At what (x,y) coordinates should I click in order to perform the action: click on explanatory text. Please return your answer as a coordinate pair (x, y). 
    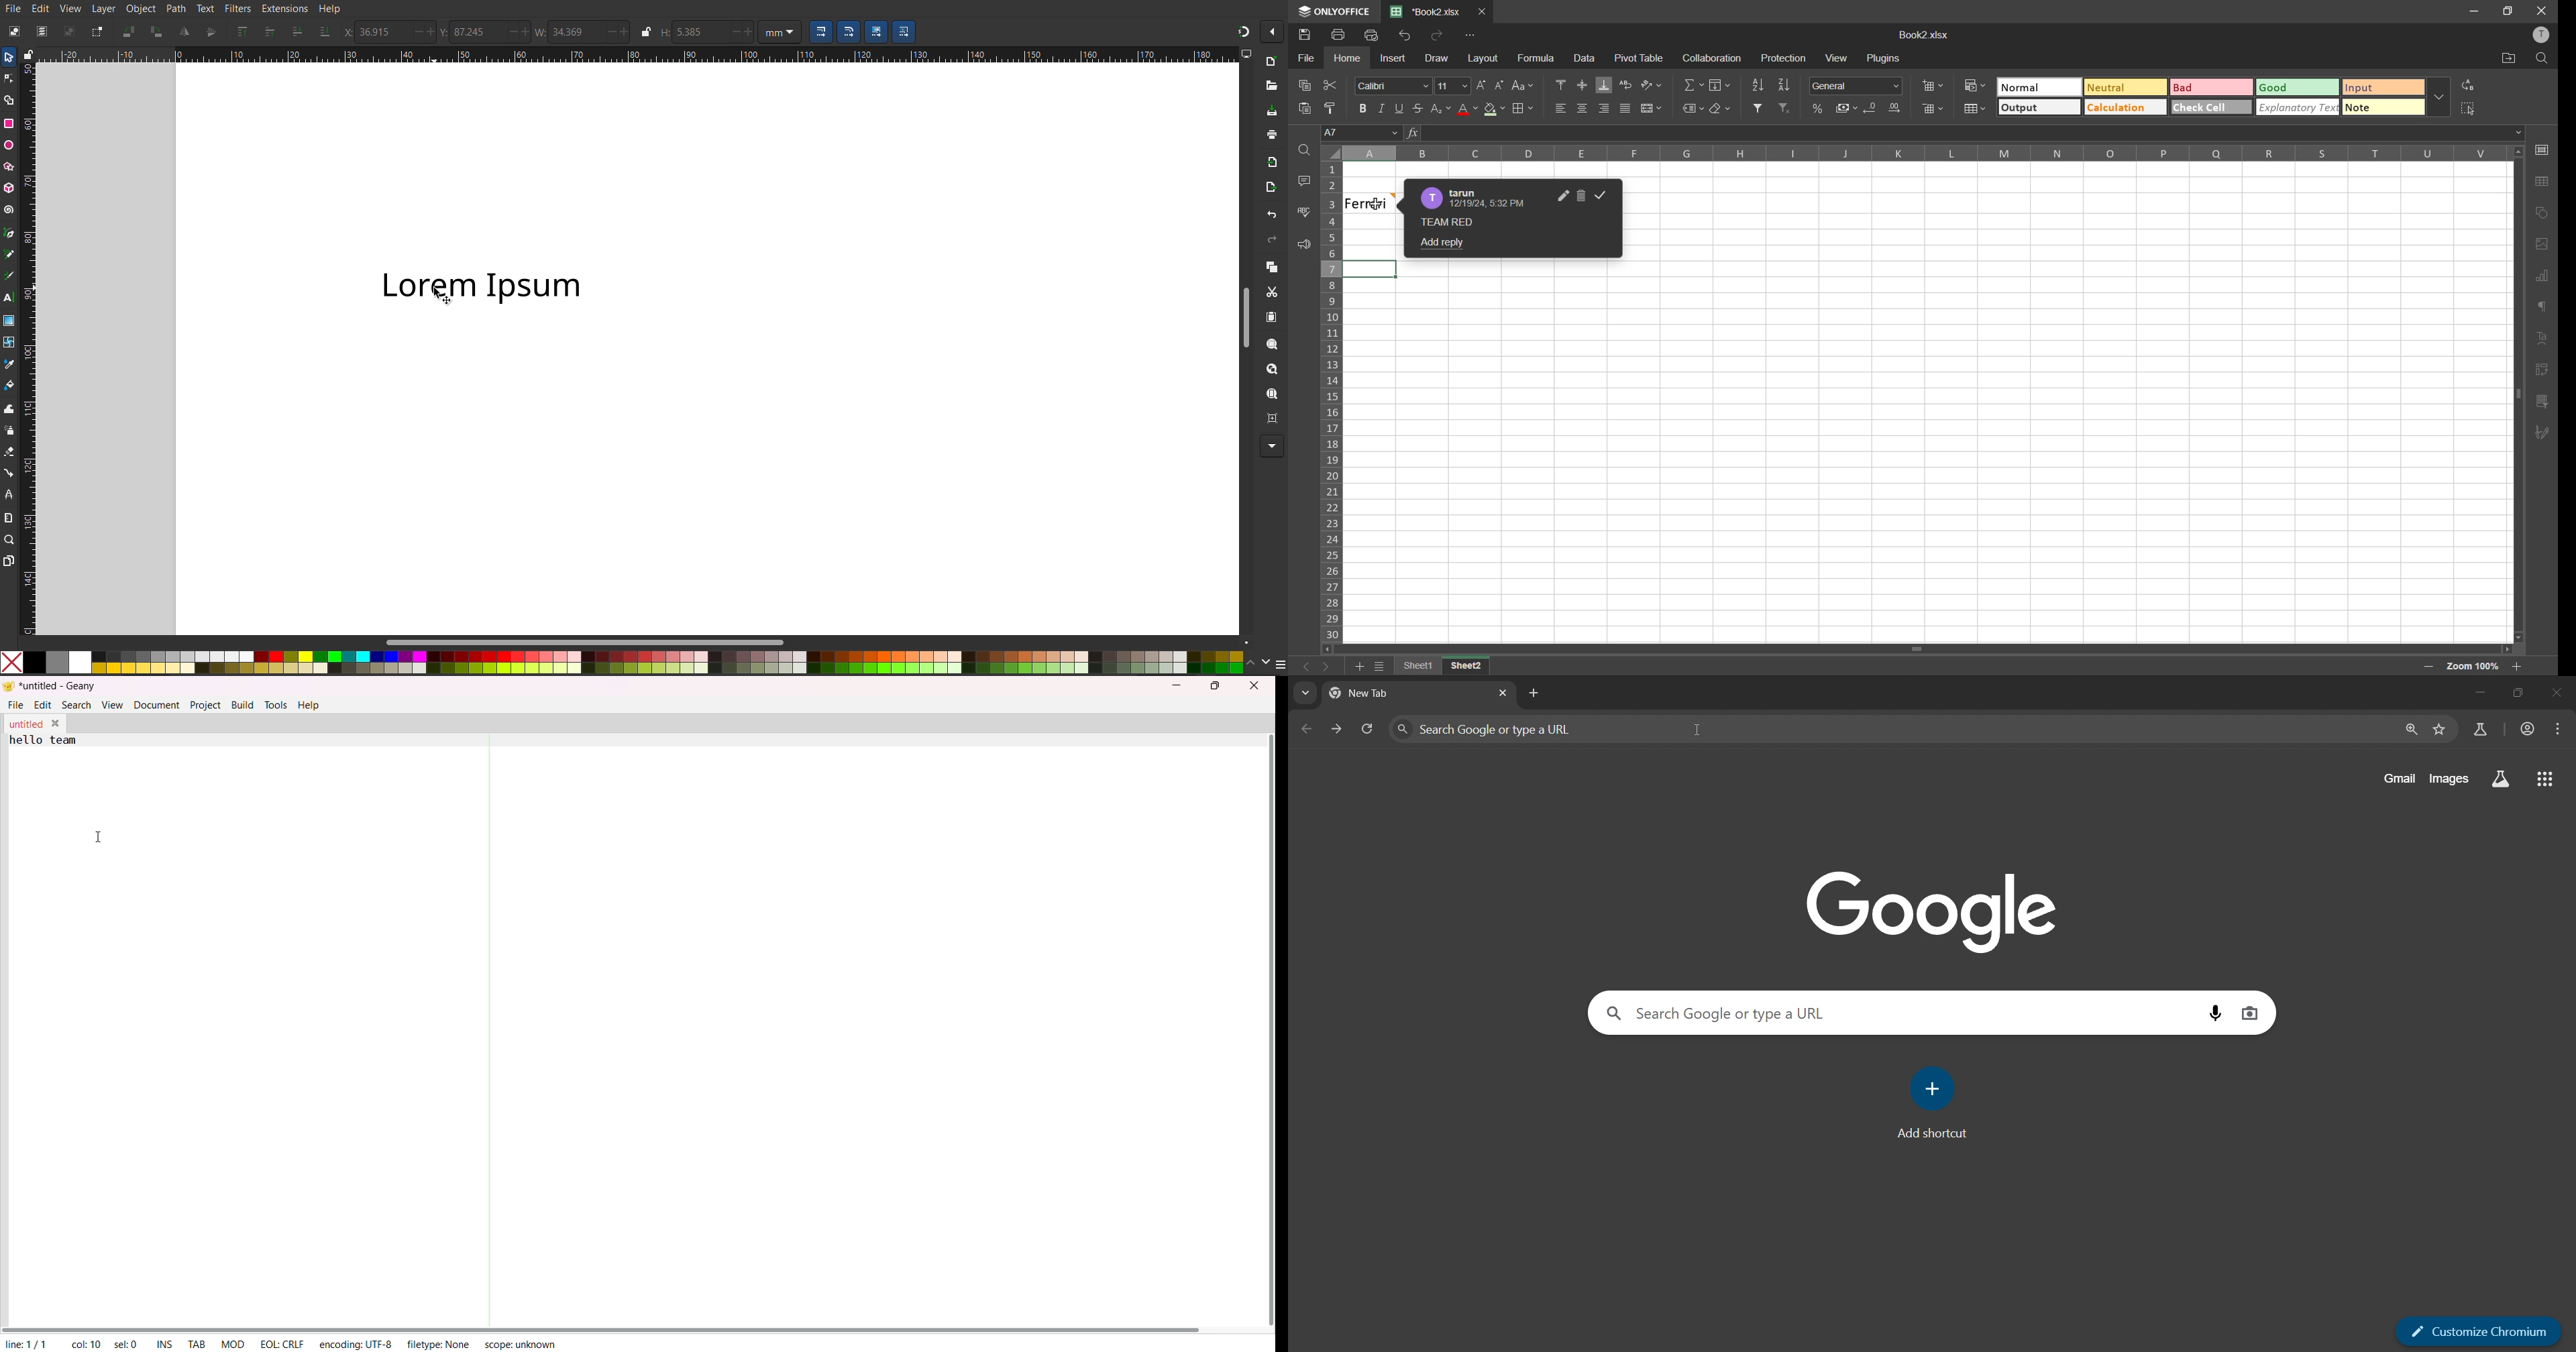
    Looking at the image, I should click on (2300, 107).